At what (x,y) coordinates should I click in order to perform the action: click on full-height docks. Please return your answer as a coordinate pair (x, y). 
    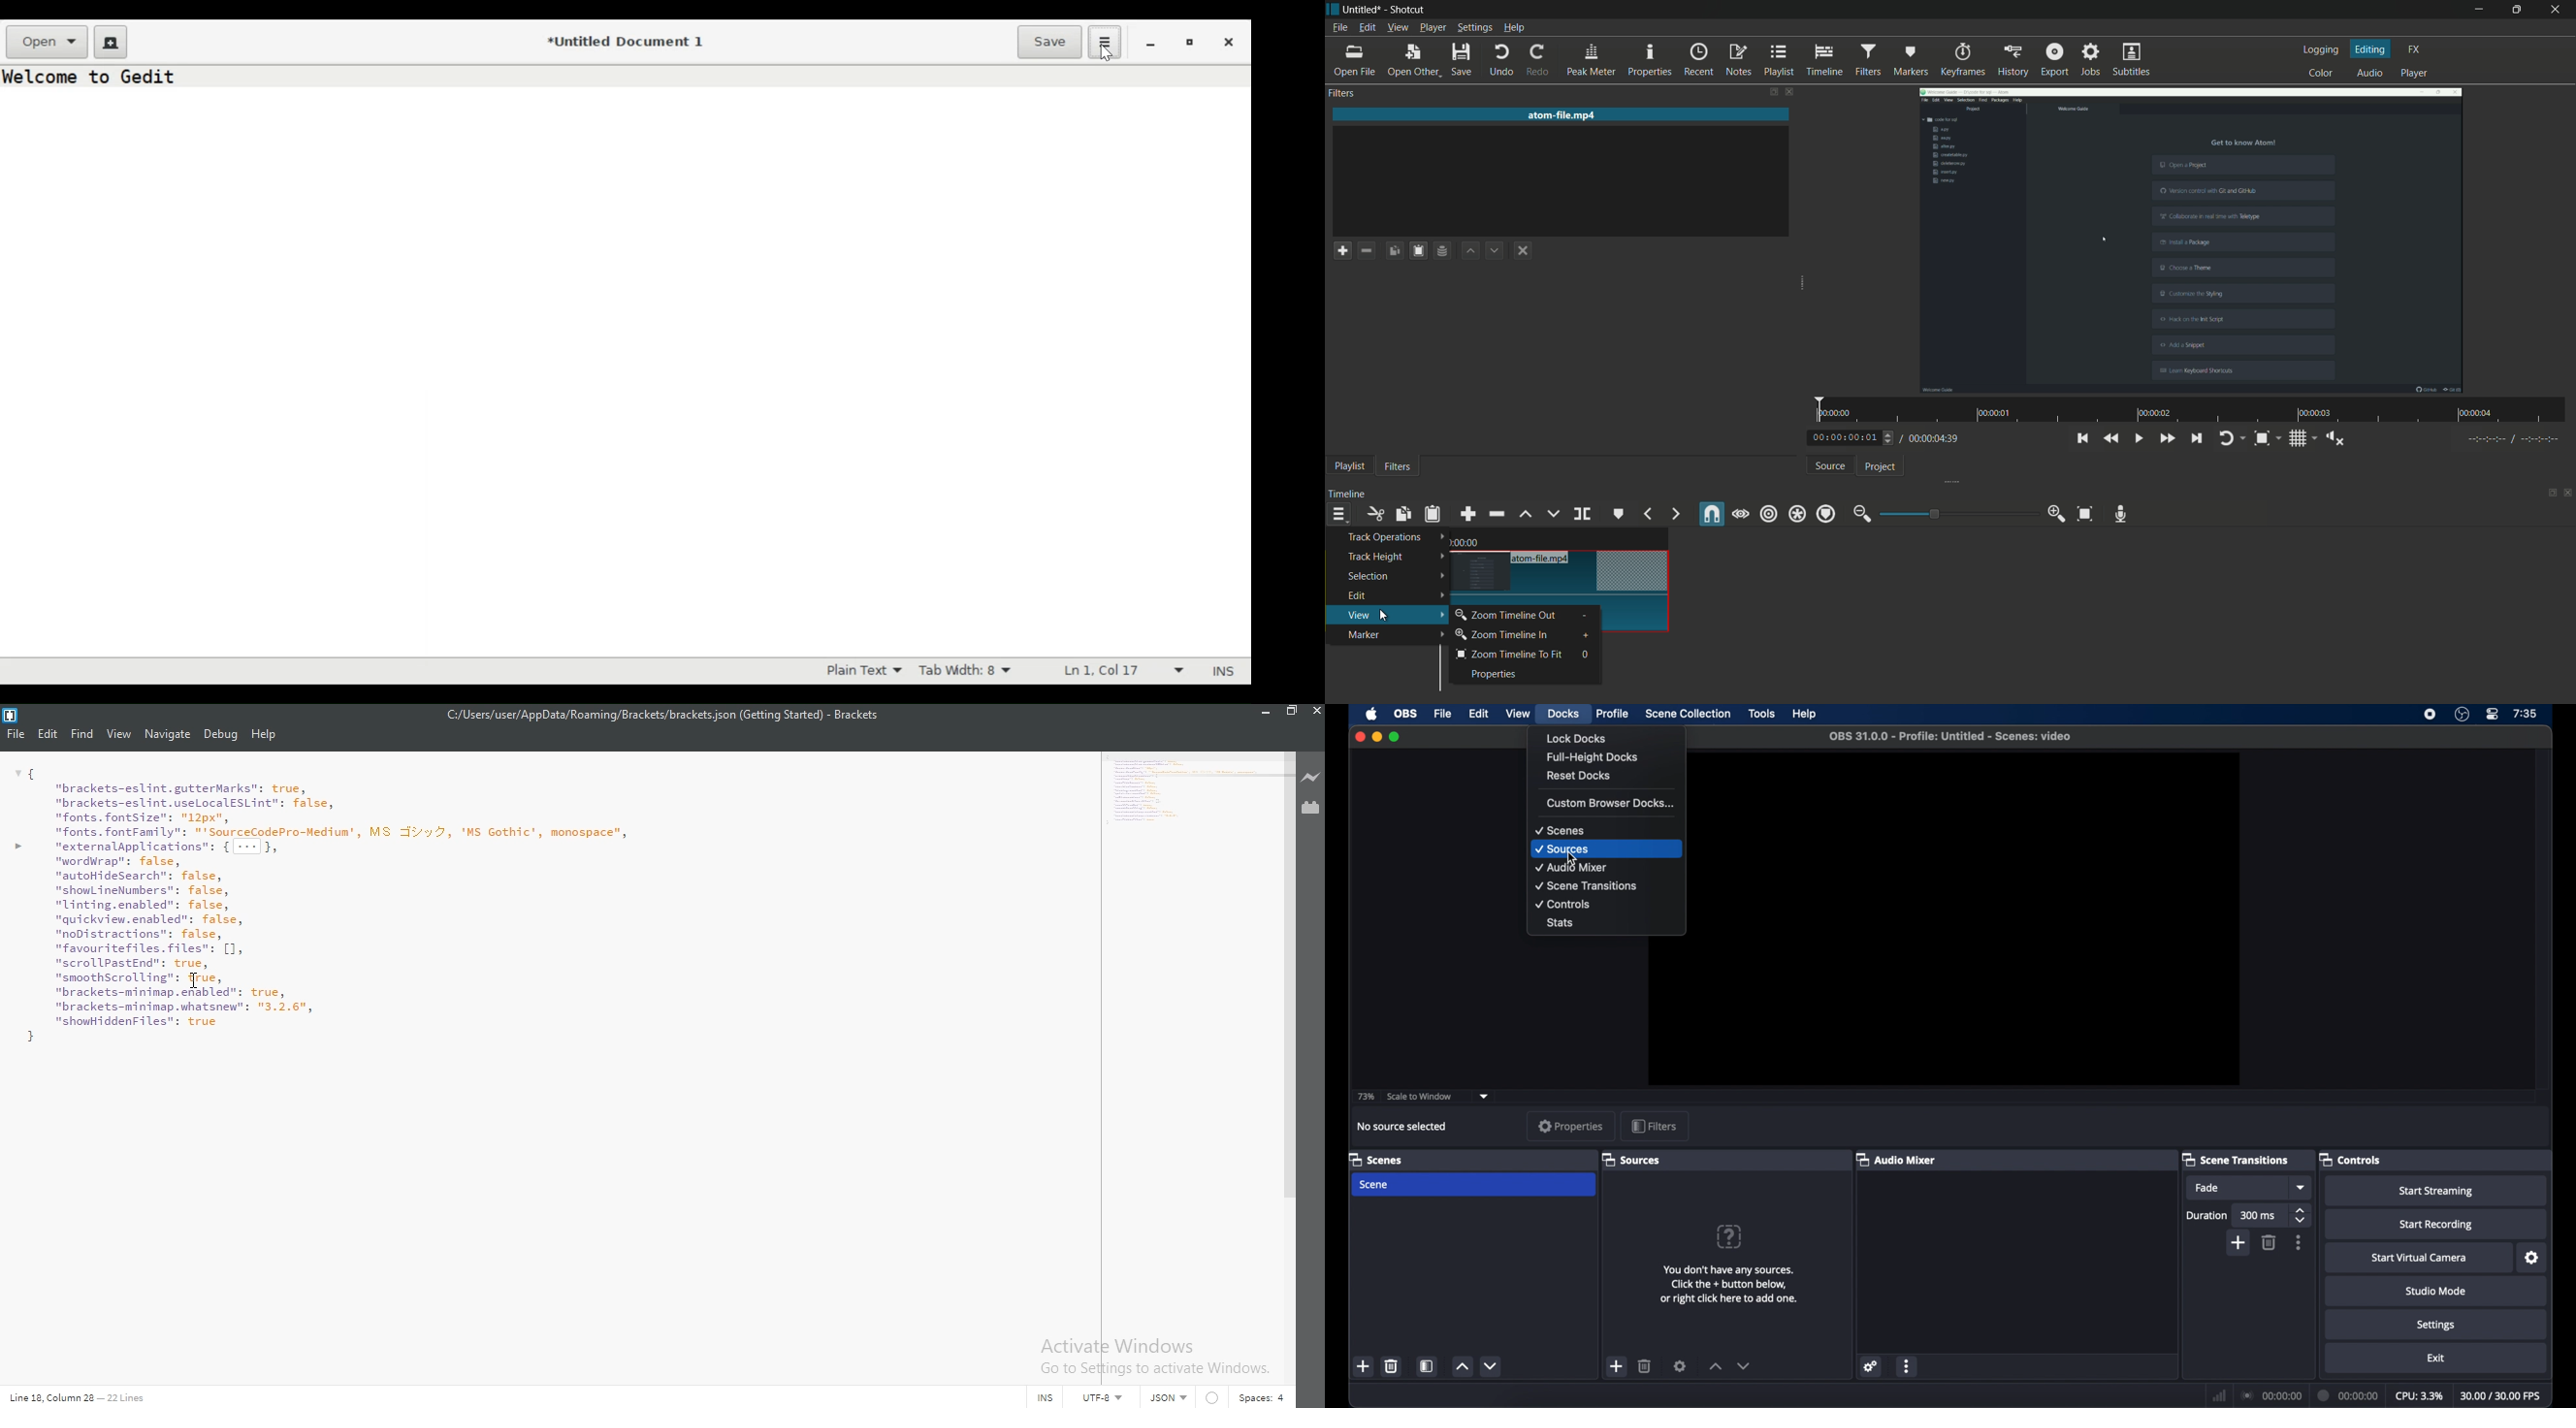
    Looking at the image, I should click on (1593, 757).